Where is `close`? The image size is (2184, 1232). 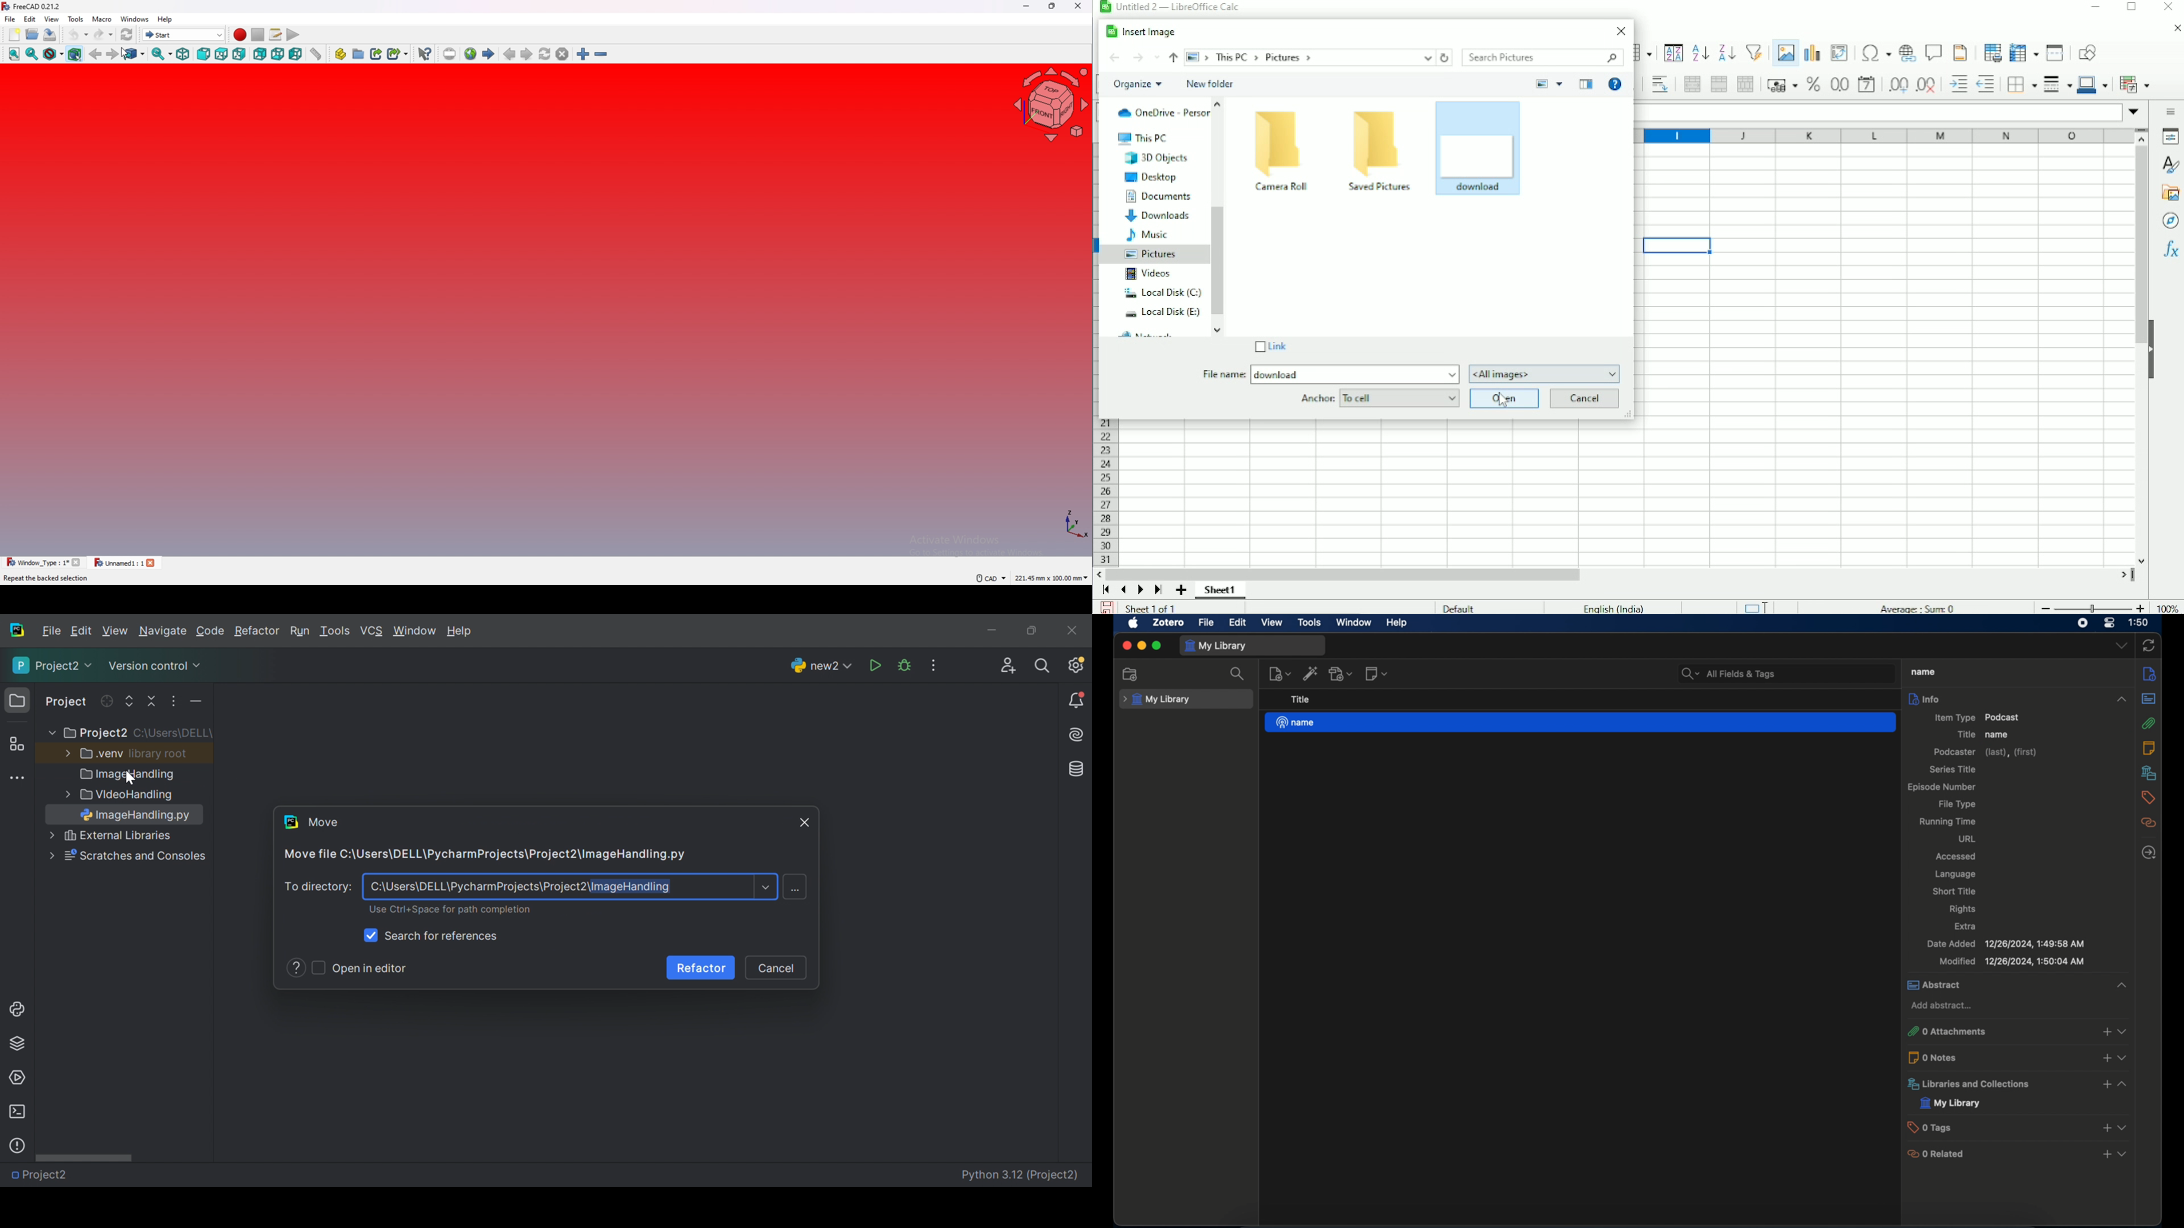 close is located at coordinates (1078, 6).